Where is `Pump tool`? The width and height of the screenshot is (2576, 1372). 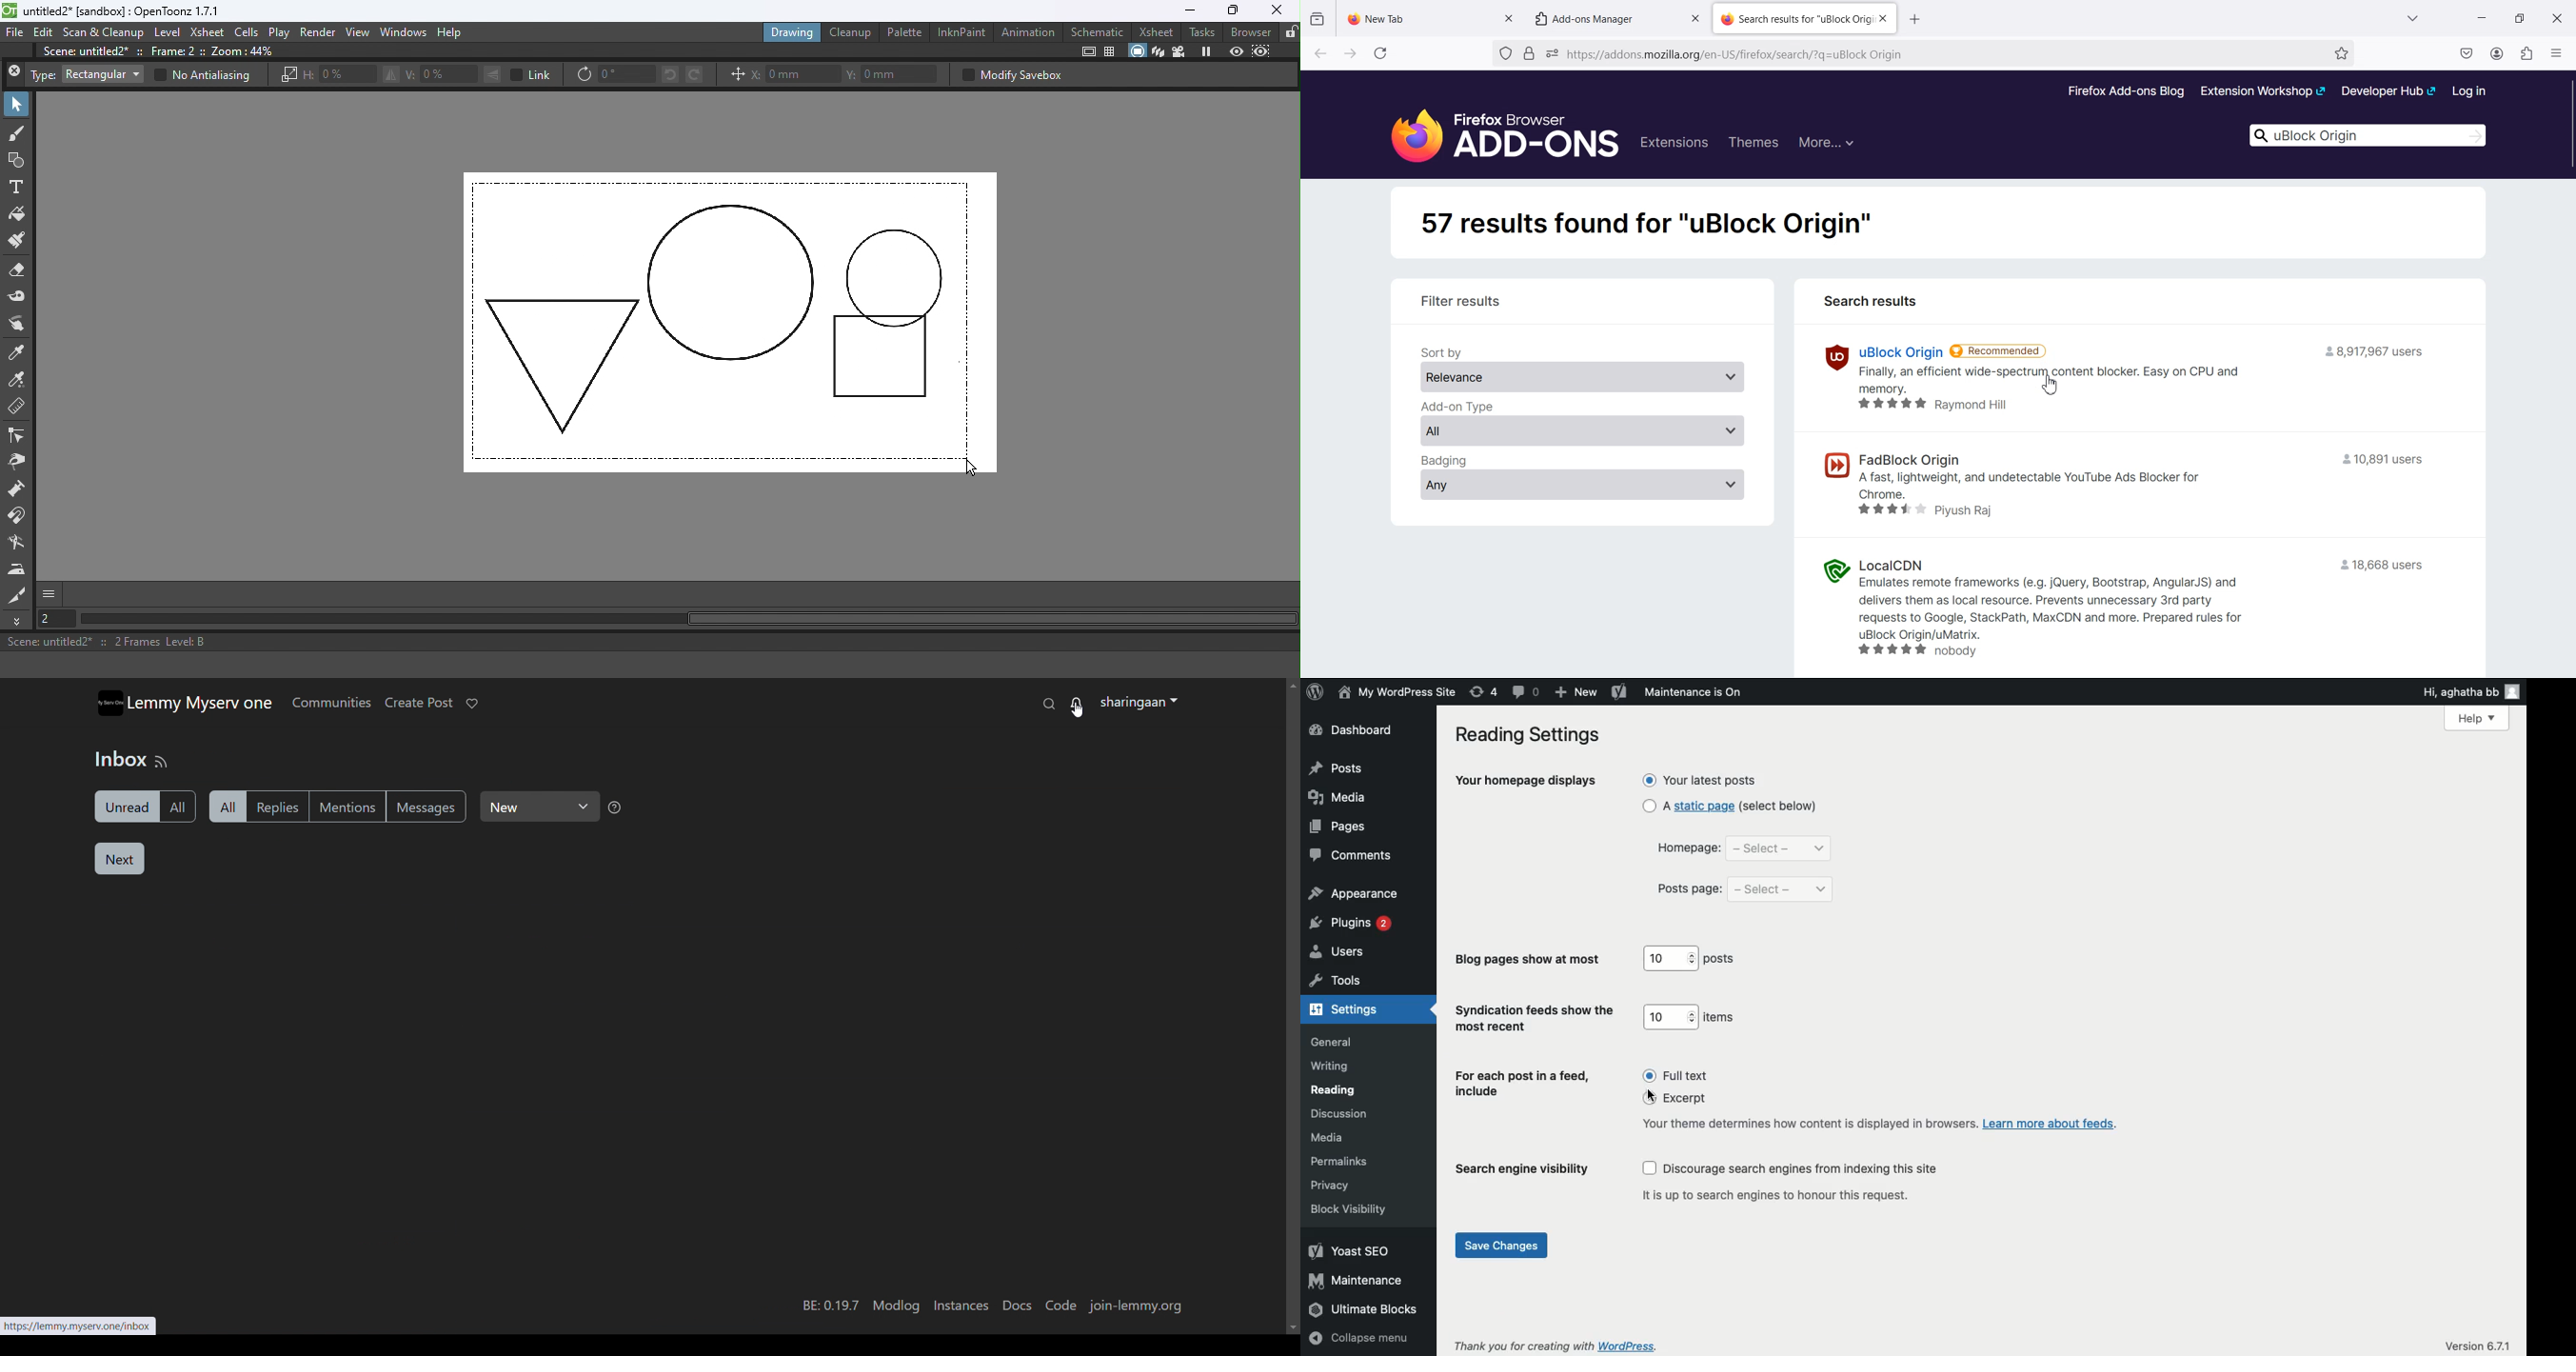
Pump tool is located at coordinates (17, 490).